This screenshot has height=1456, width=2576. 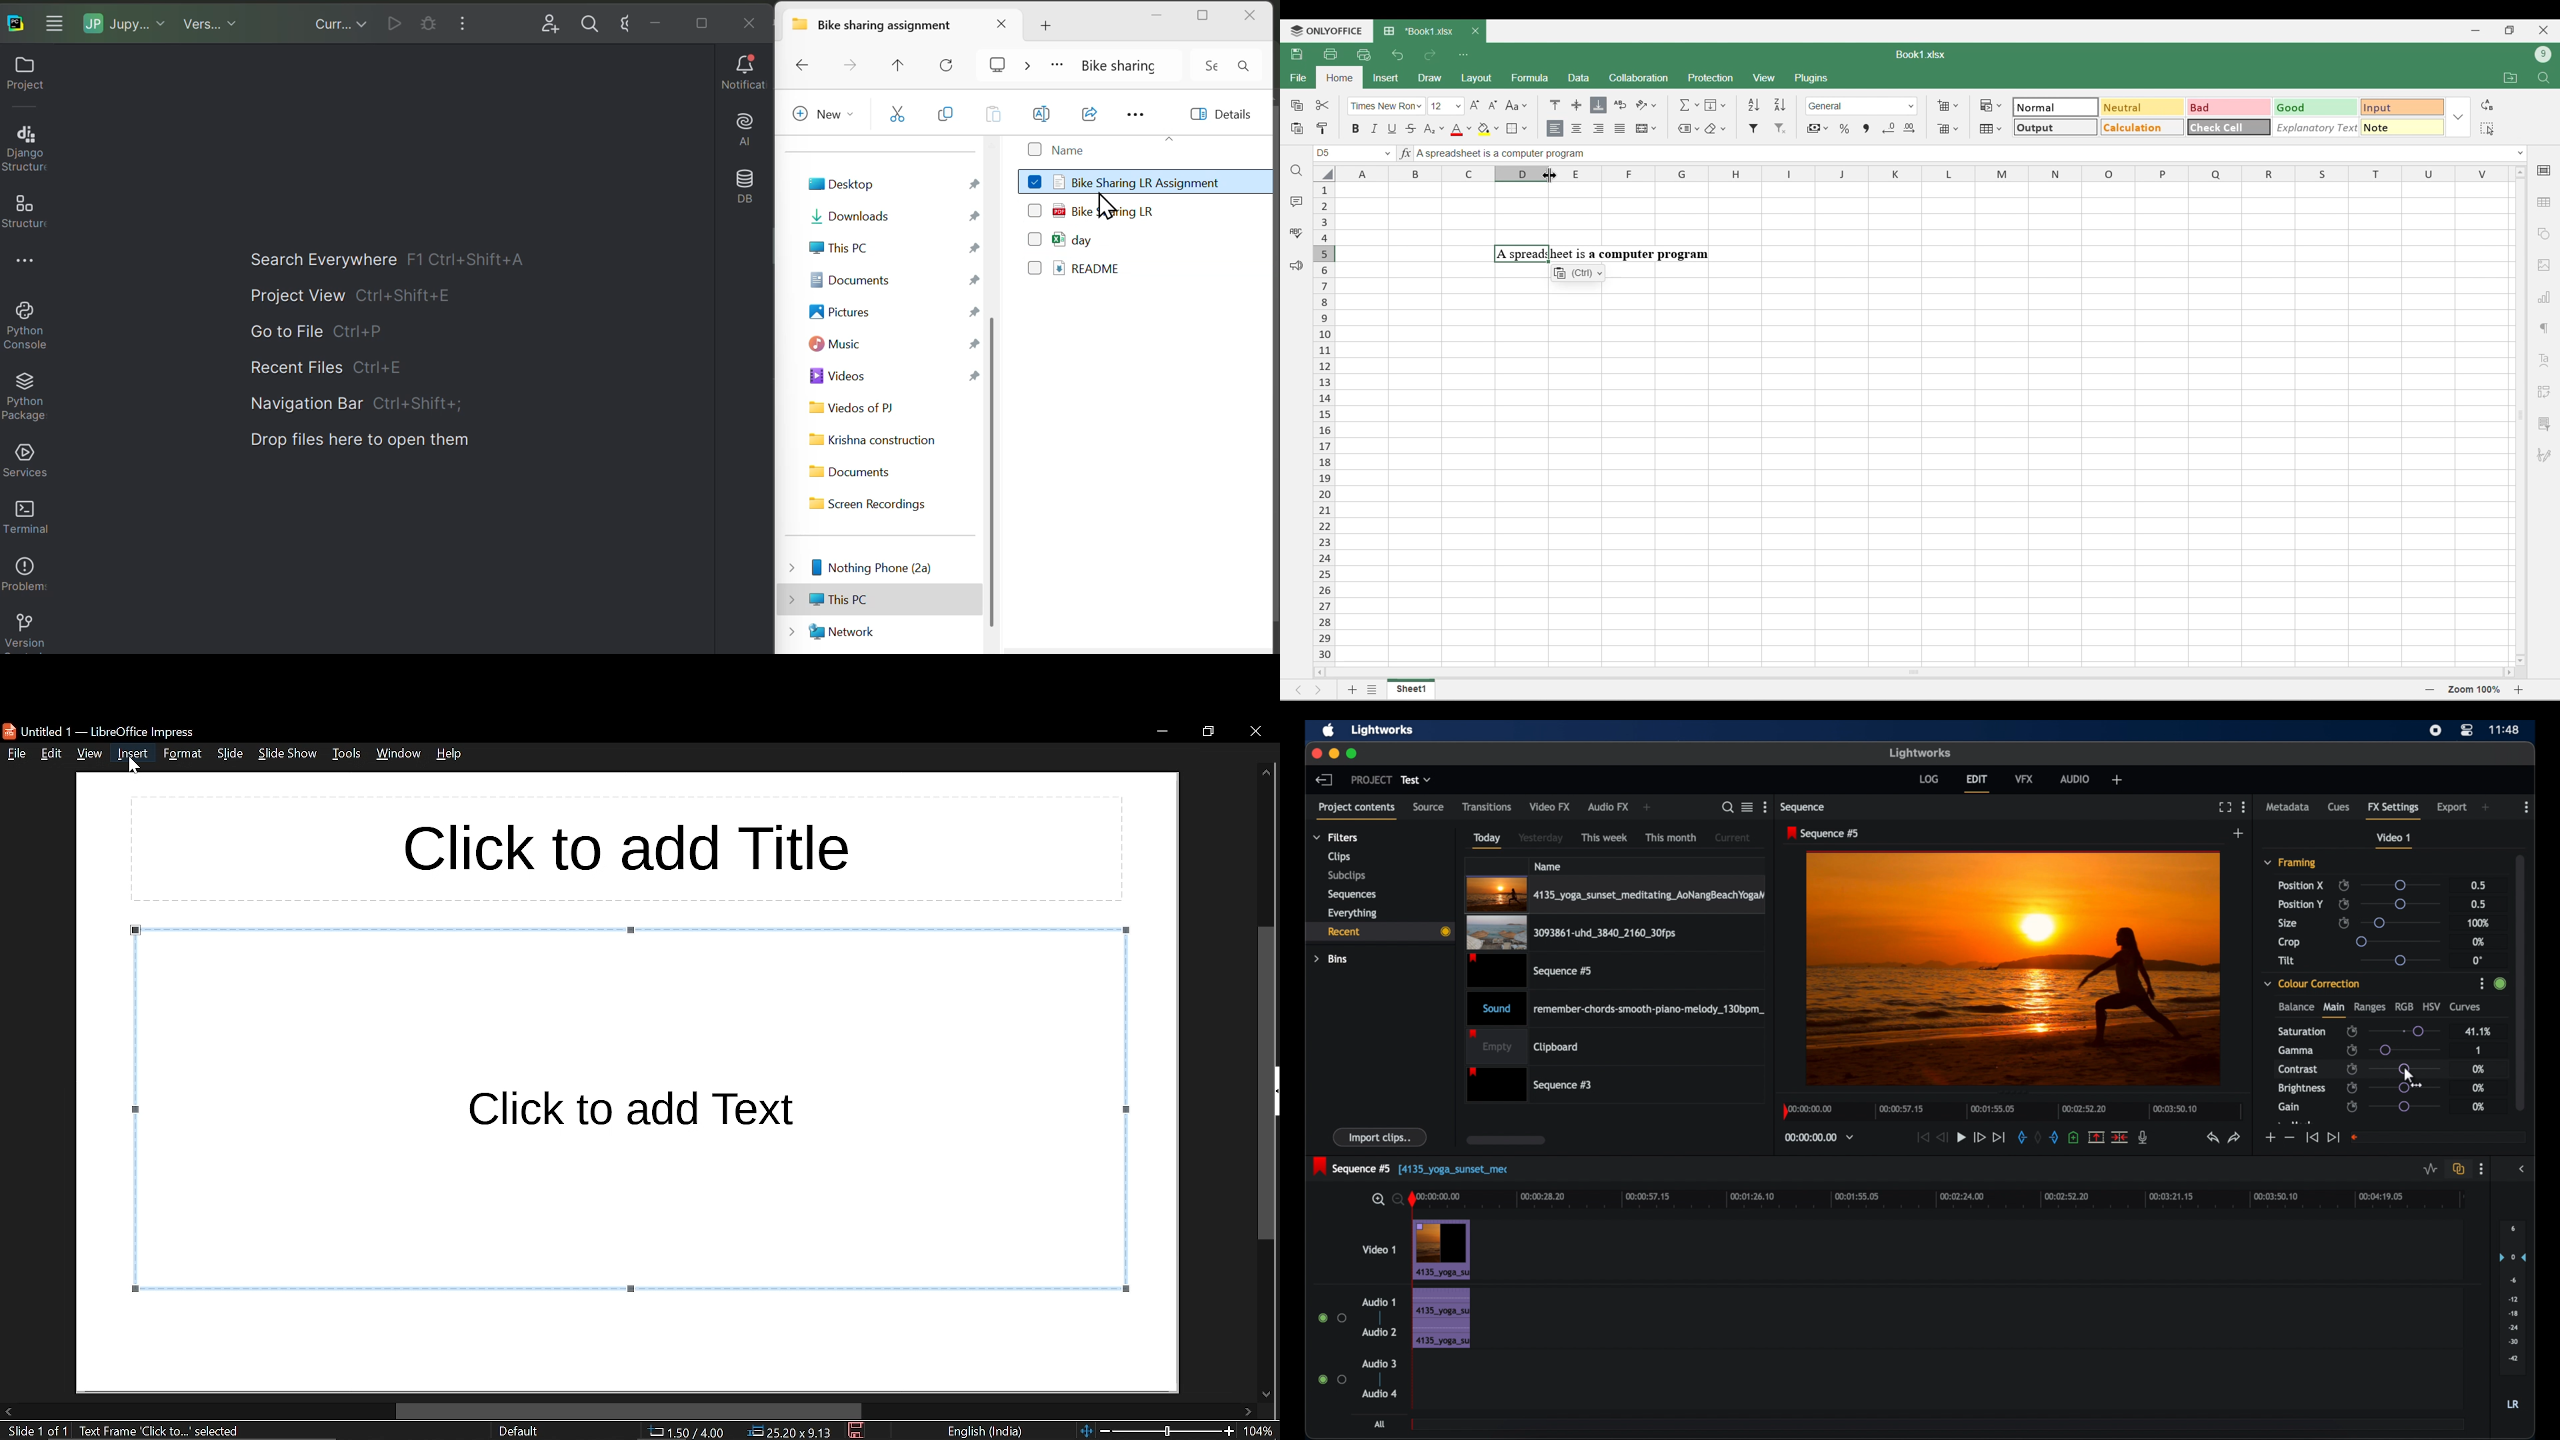 What do you see at coordinates (890, 221) in the screenshot?
I see `Downloads` at bounding box center [890, 221].